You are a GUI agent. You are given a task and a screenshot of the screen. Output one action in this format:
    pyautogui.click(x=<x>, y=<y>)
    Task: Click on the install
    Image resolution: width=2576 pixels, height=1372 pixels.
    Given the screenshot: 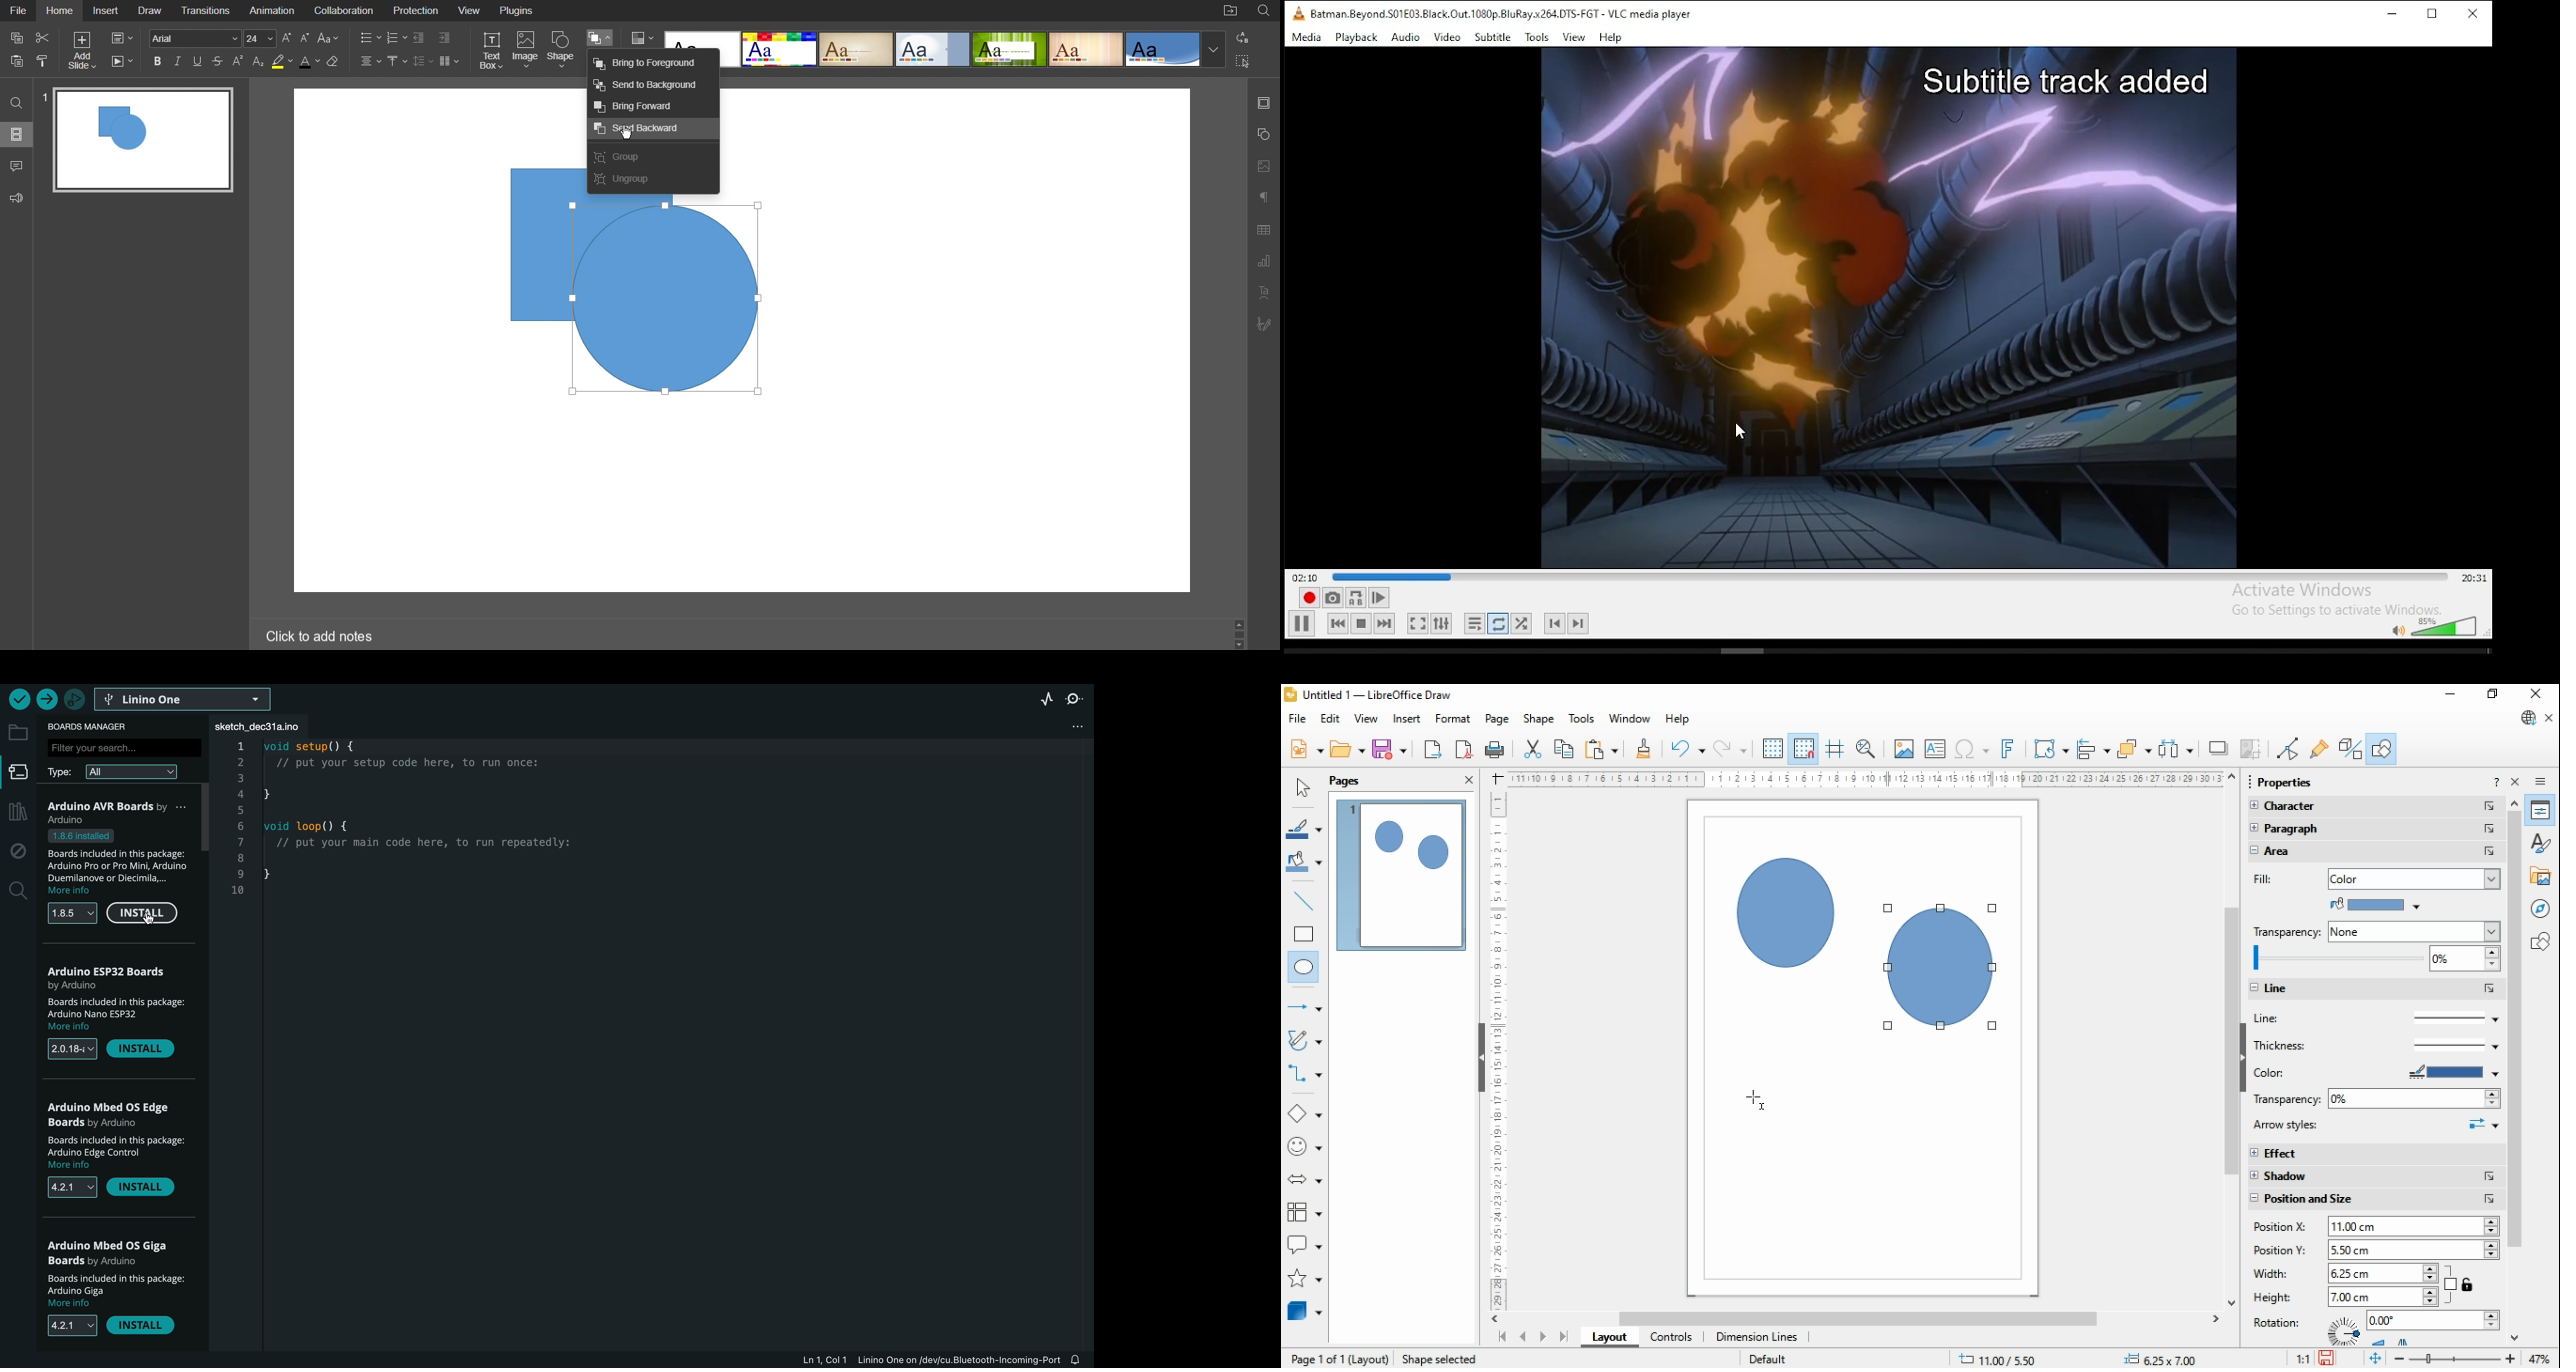 What is the action you would take?
    pyautogui.click(x=144, y=1189)
    